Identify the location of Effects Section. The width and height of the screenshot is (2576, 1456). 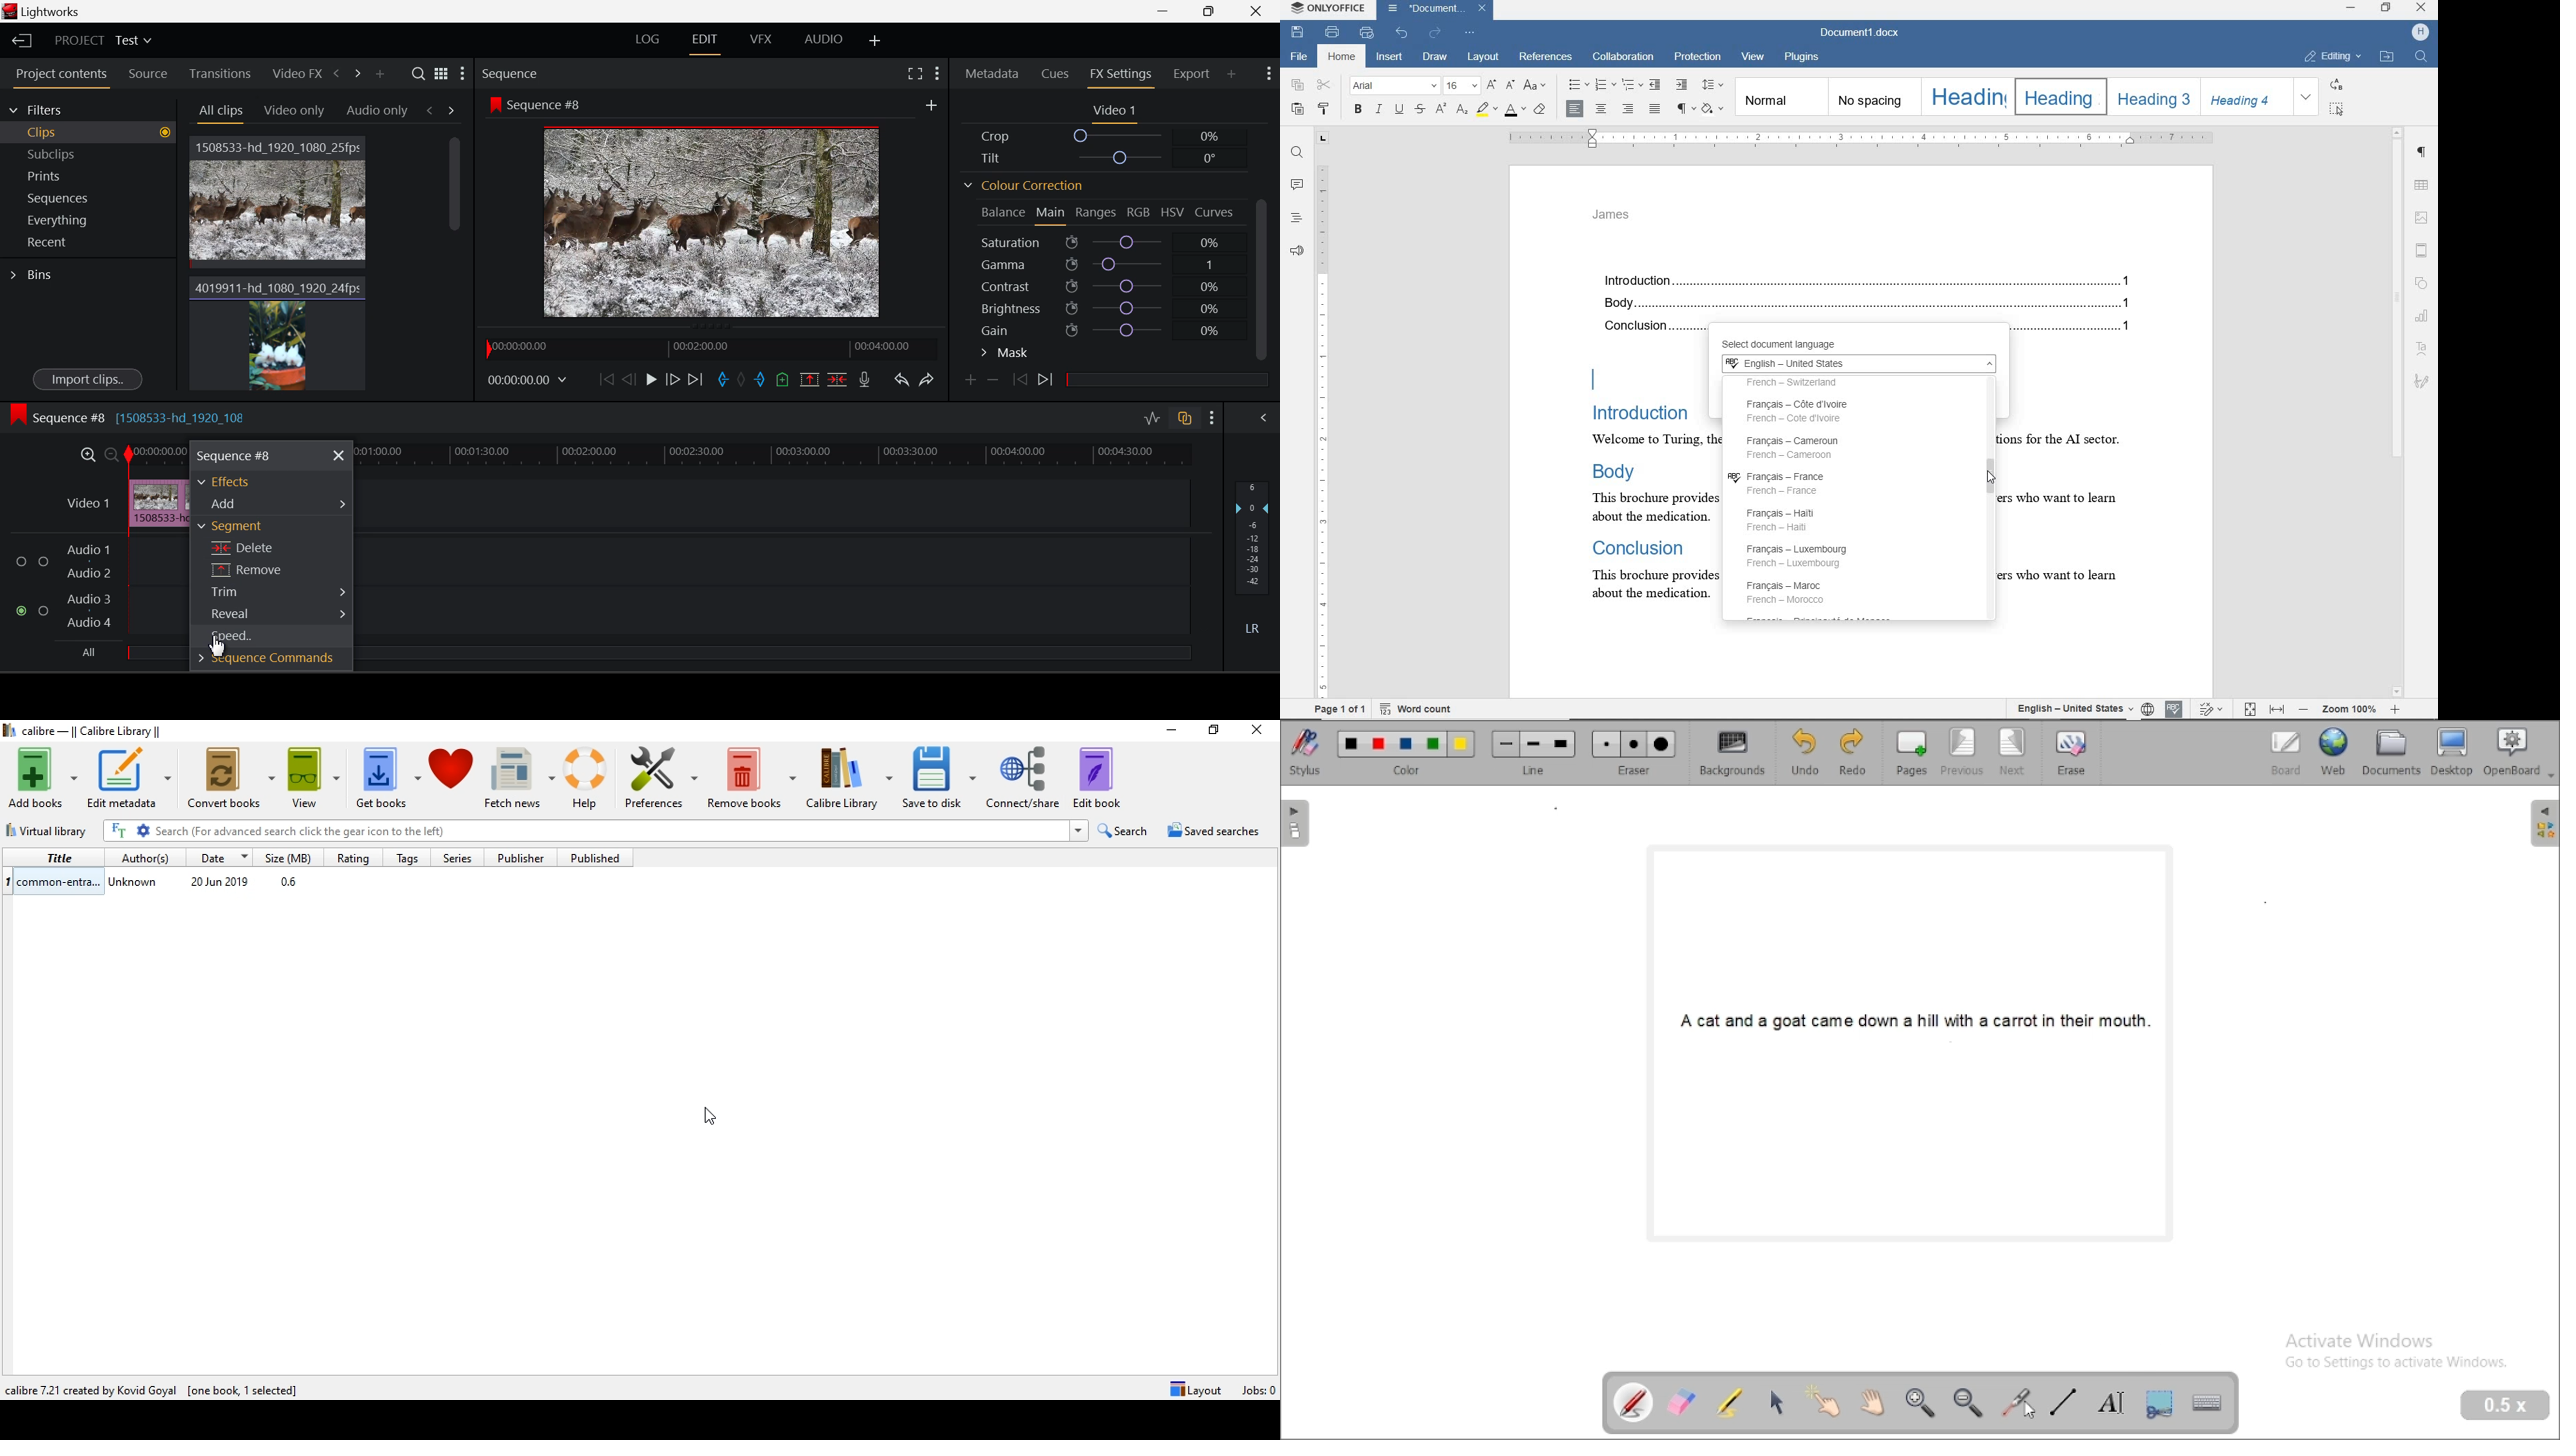
(227, 481).